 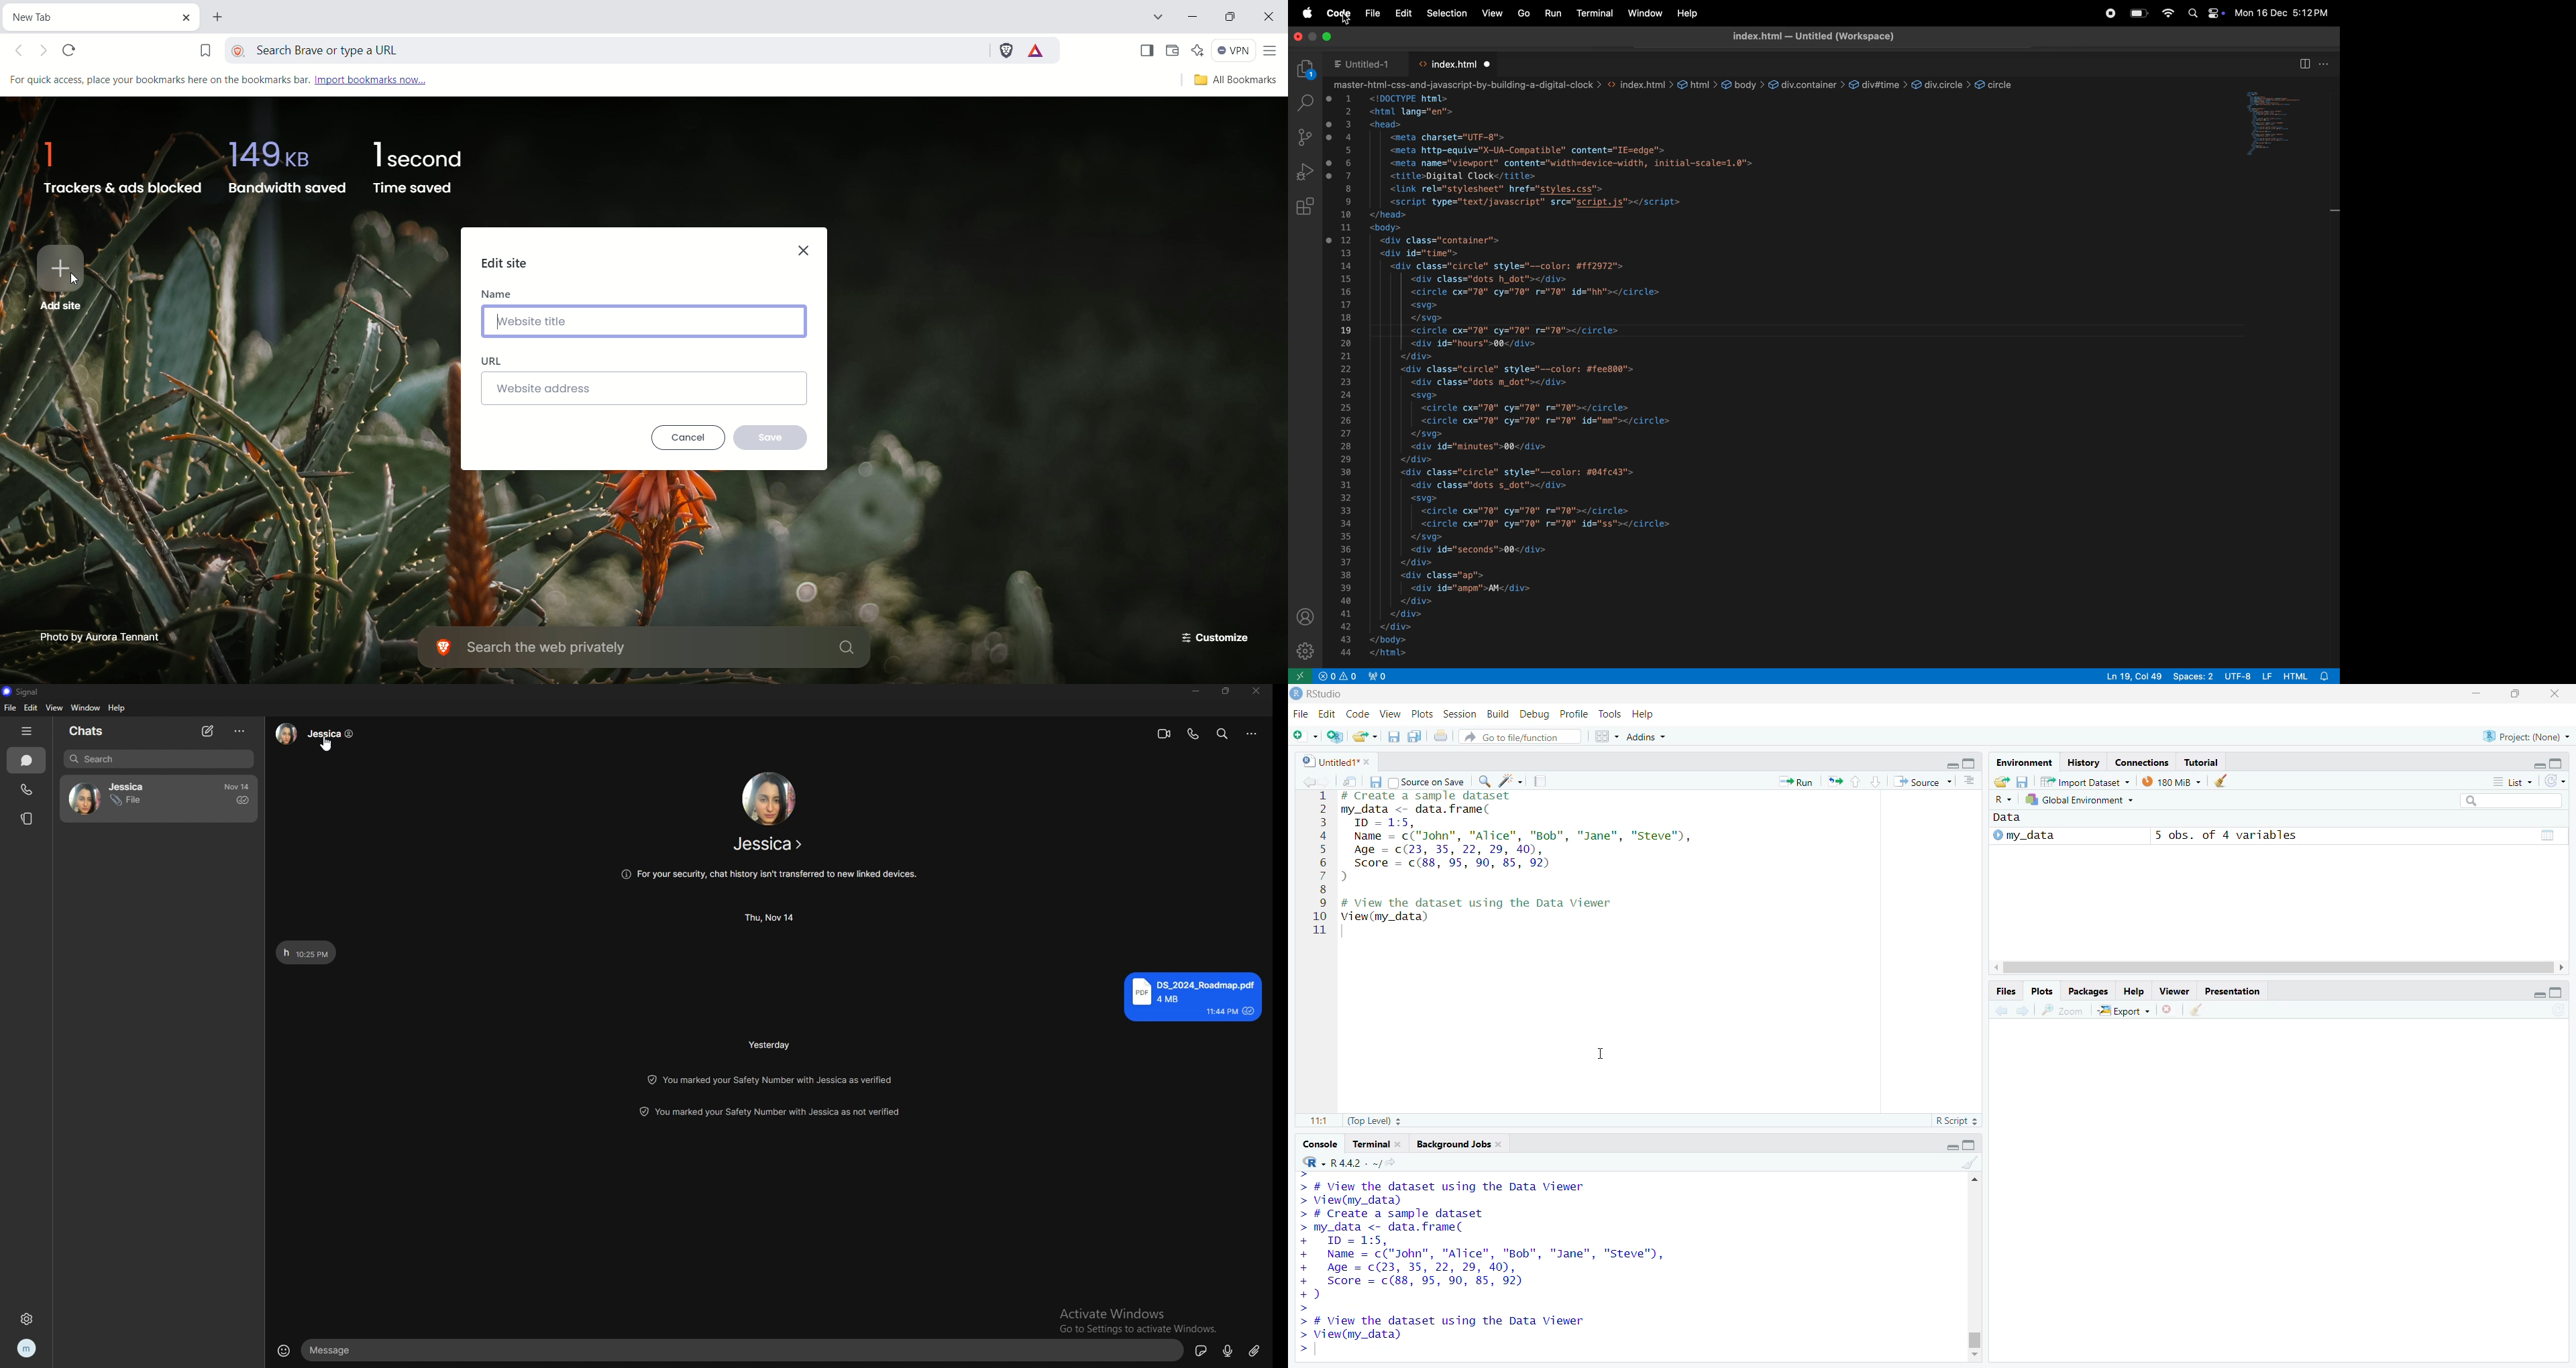 I want to click on Files, so click(x=2004, y=991).